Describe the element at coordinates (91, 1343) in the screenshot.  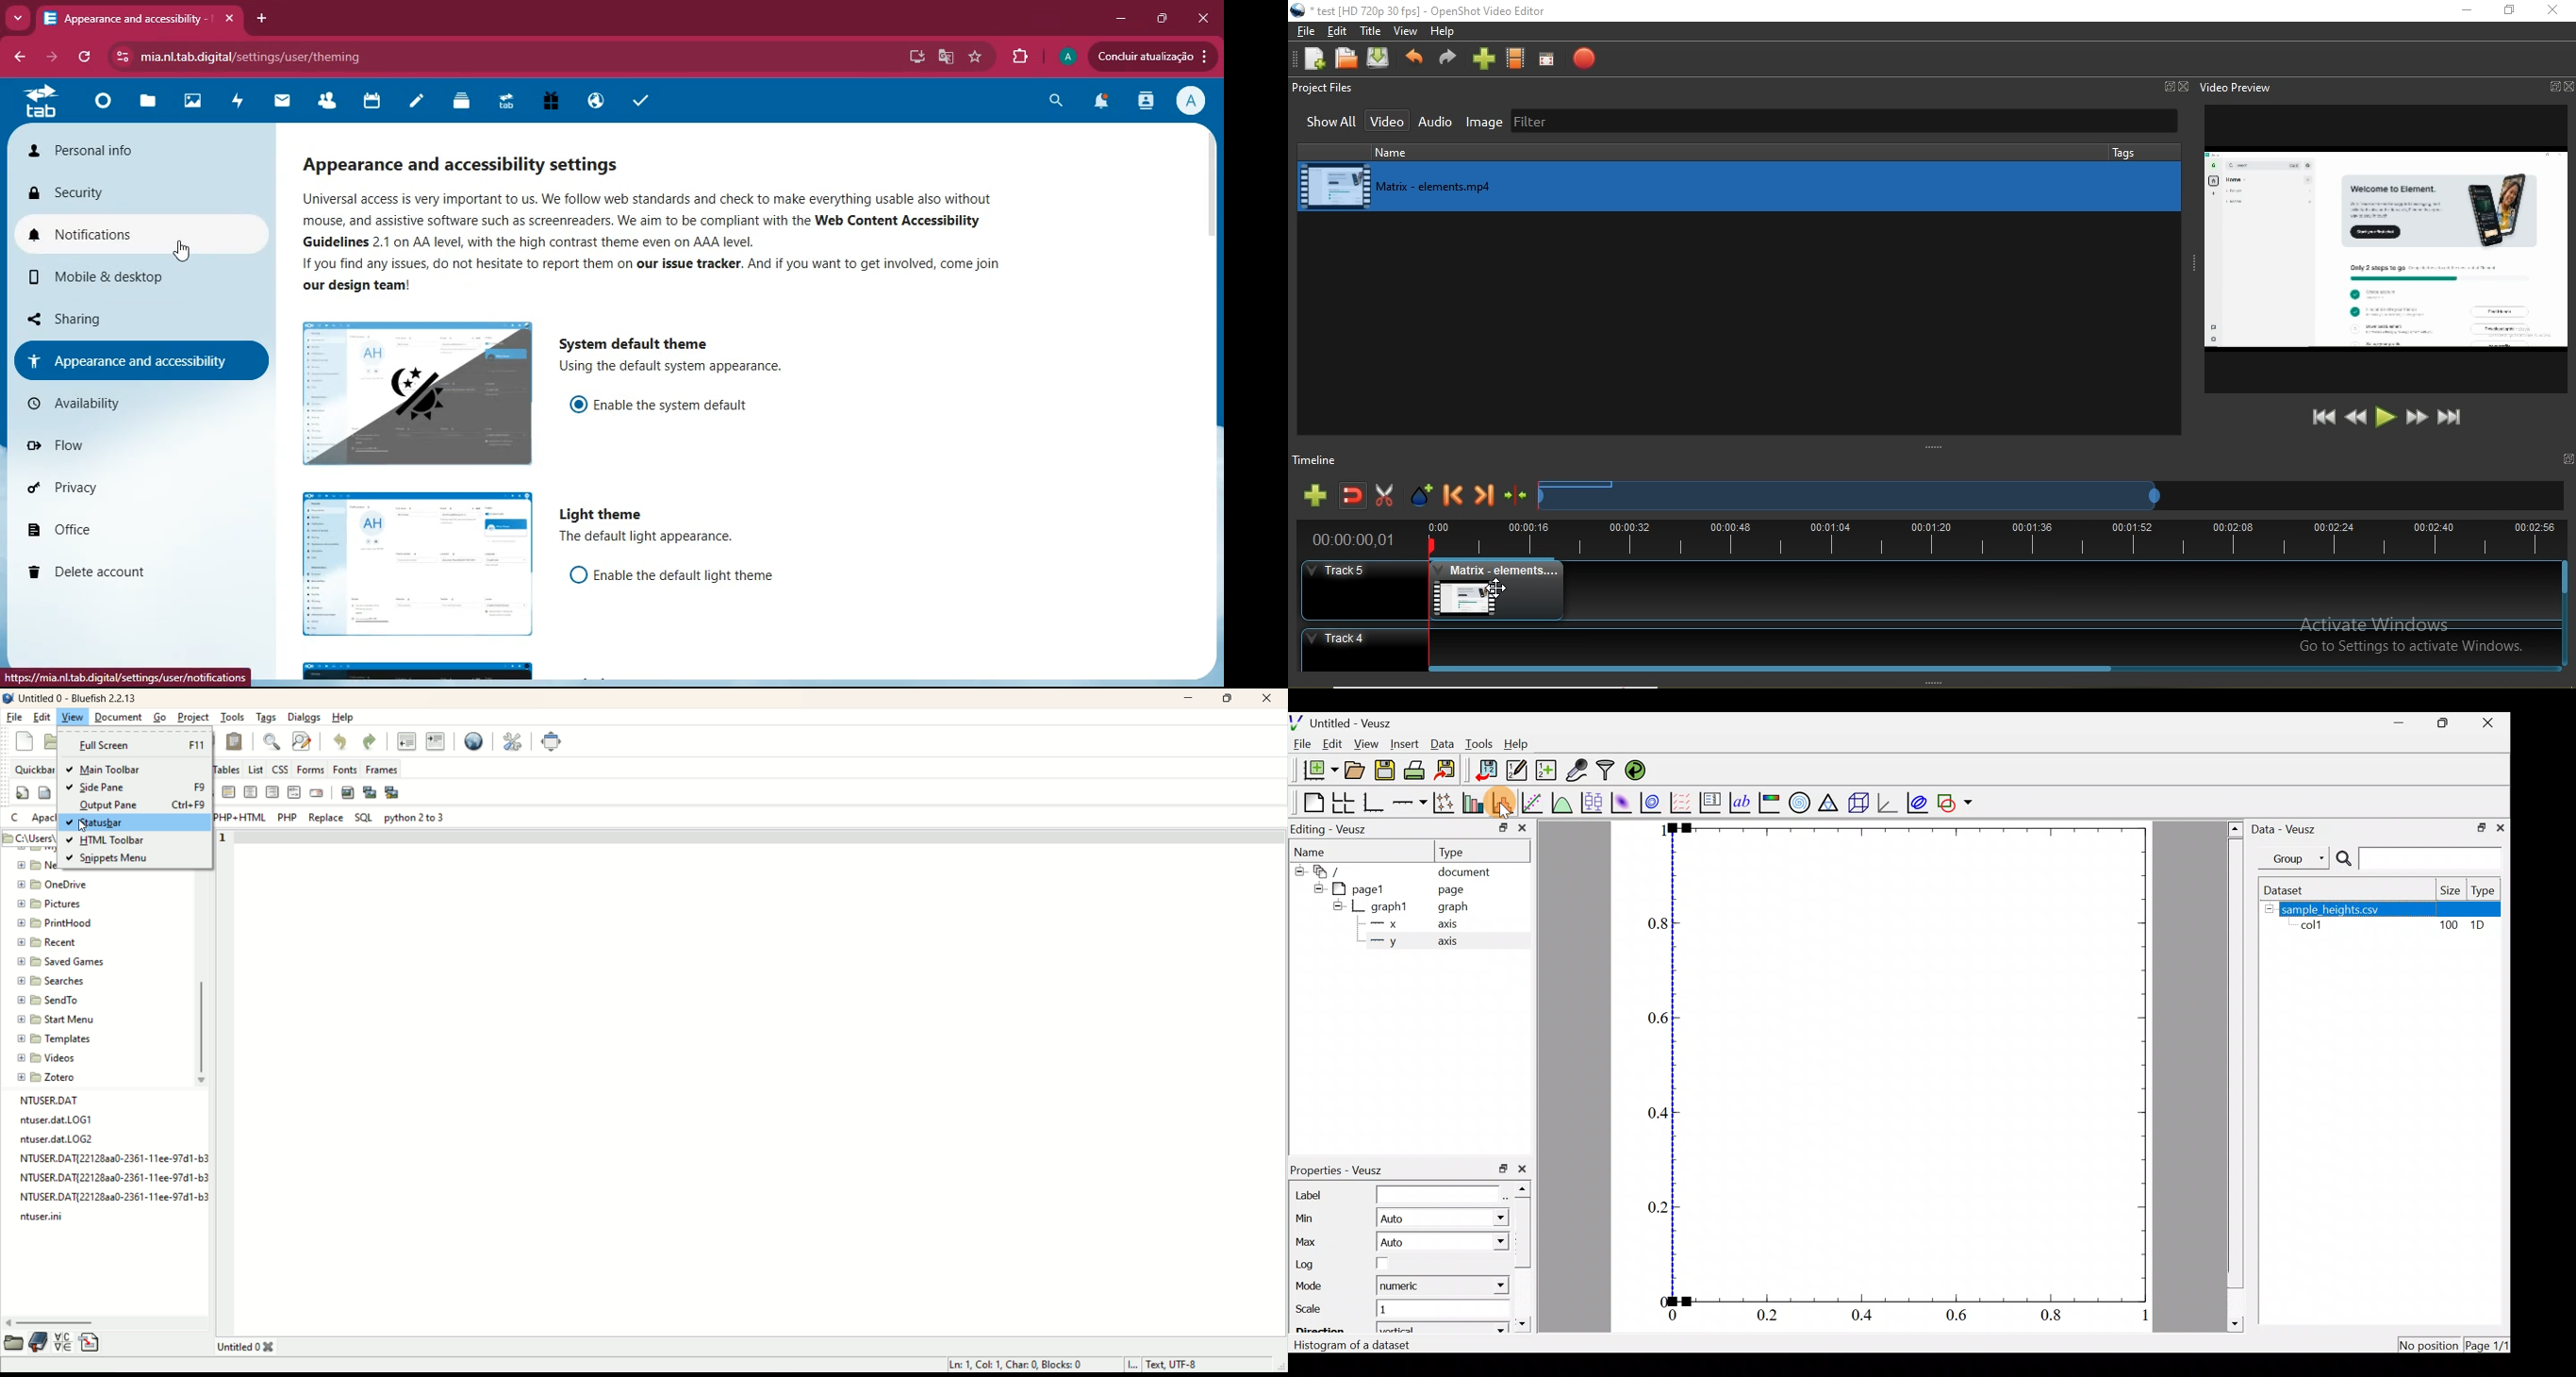
I see `insert file` at that location.